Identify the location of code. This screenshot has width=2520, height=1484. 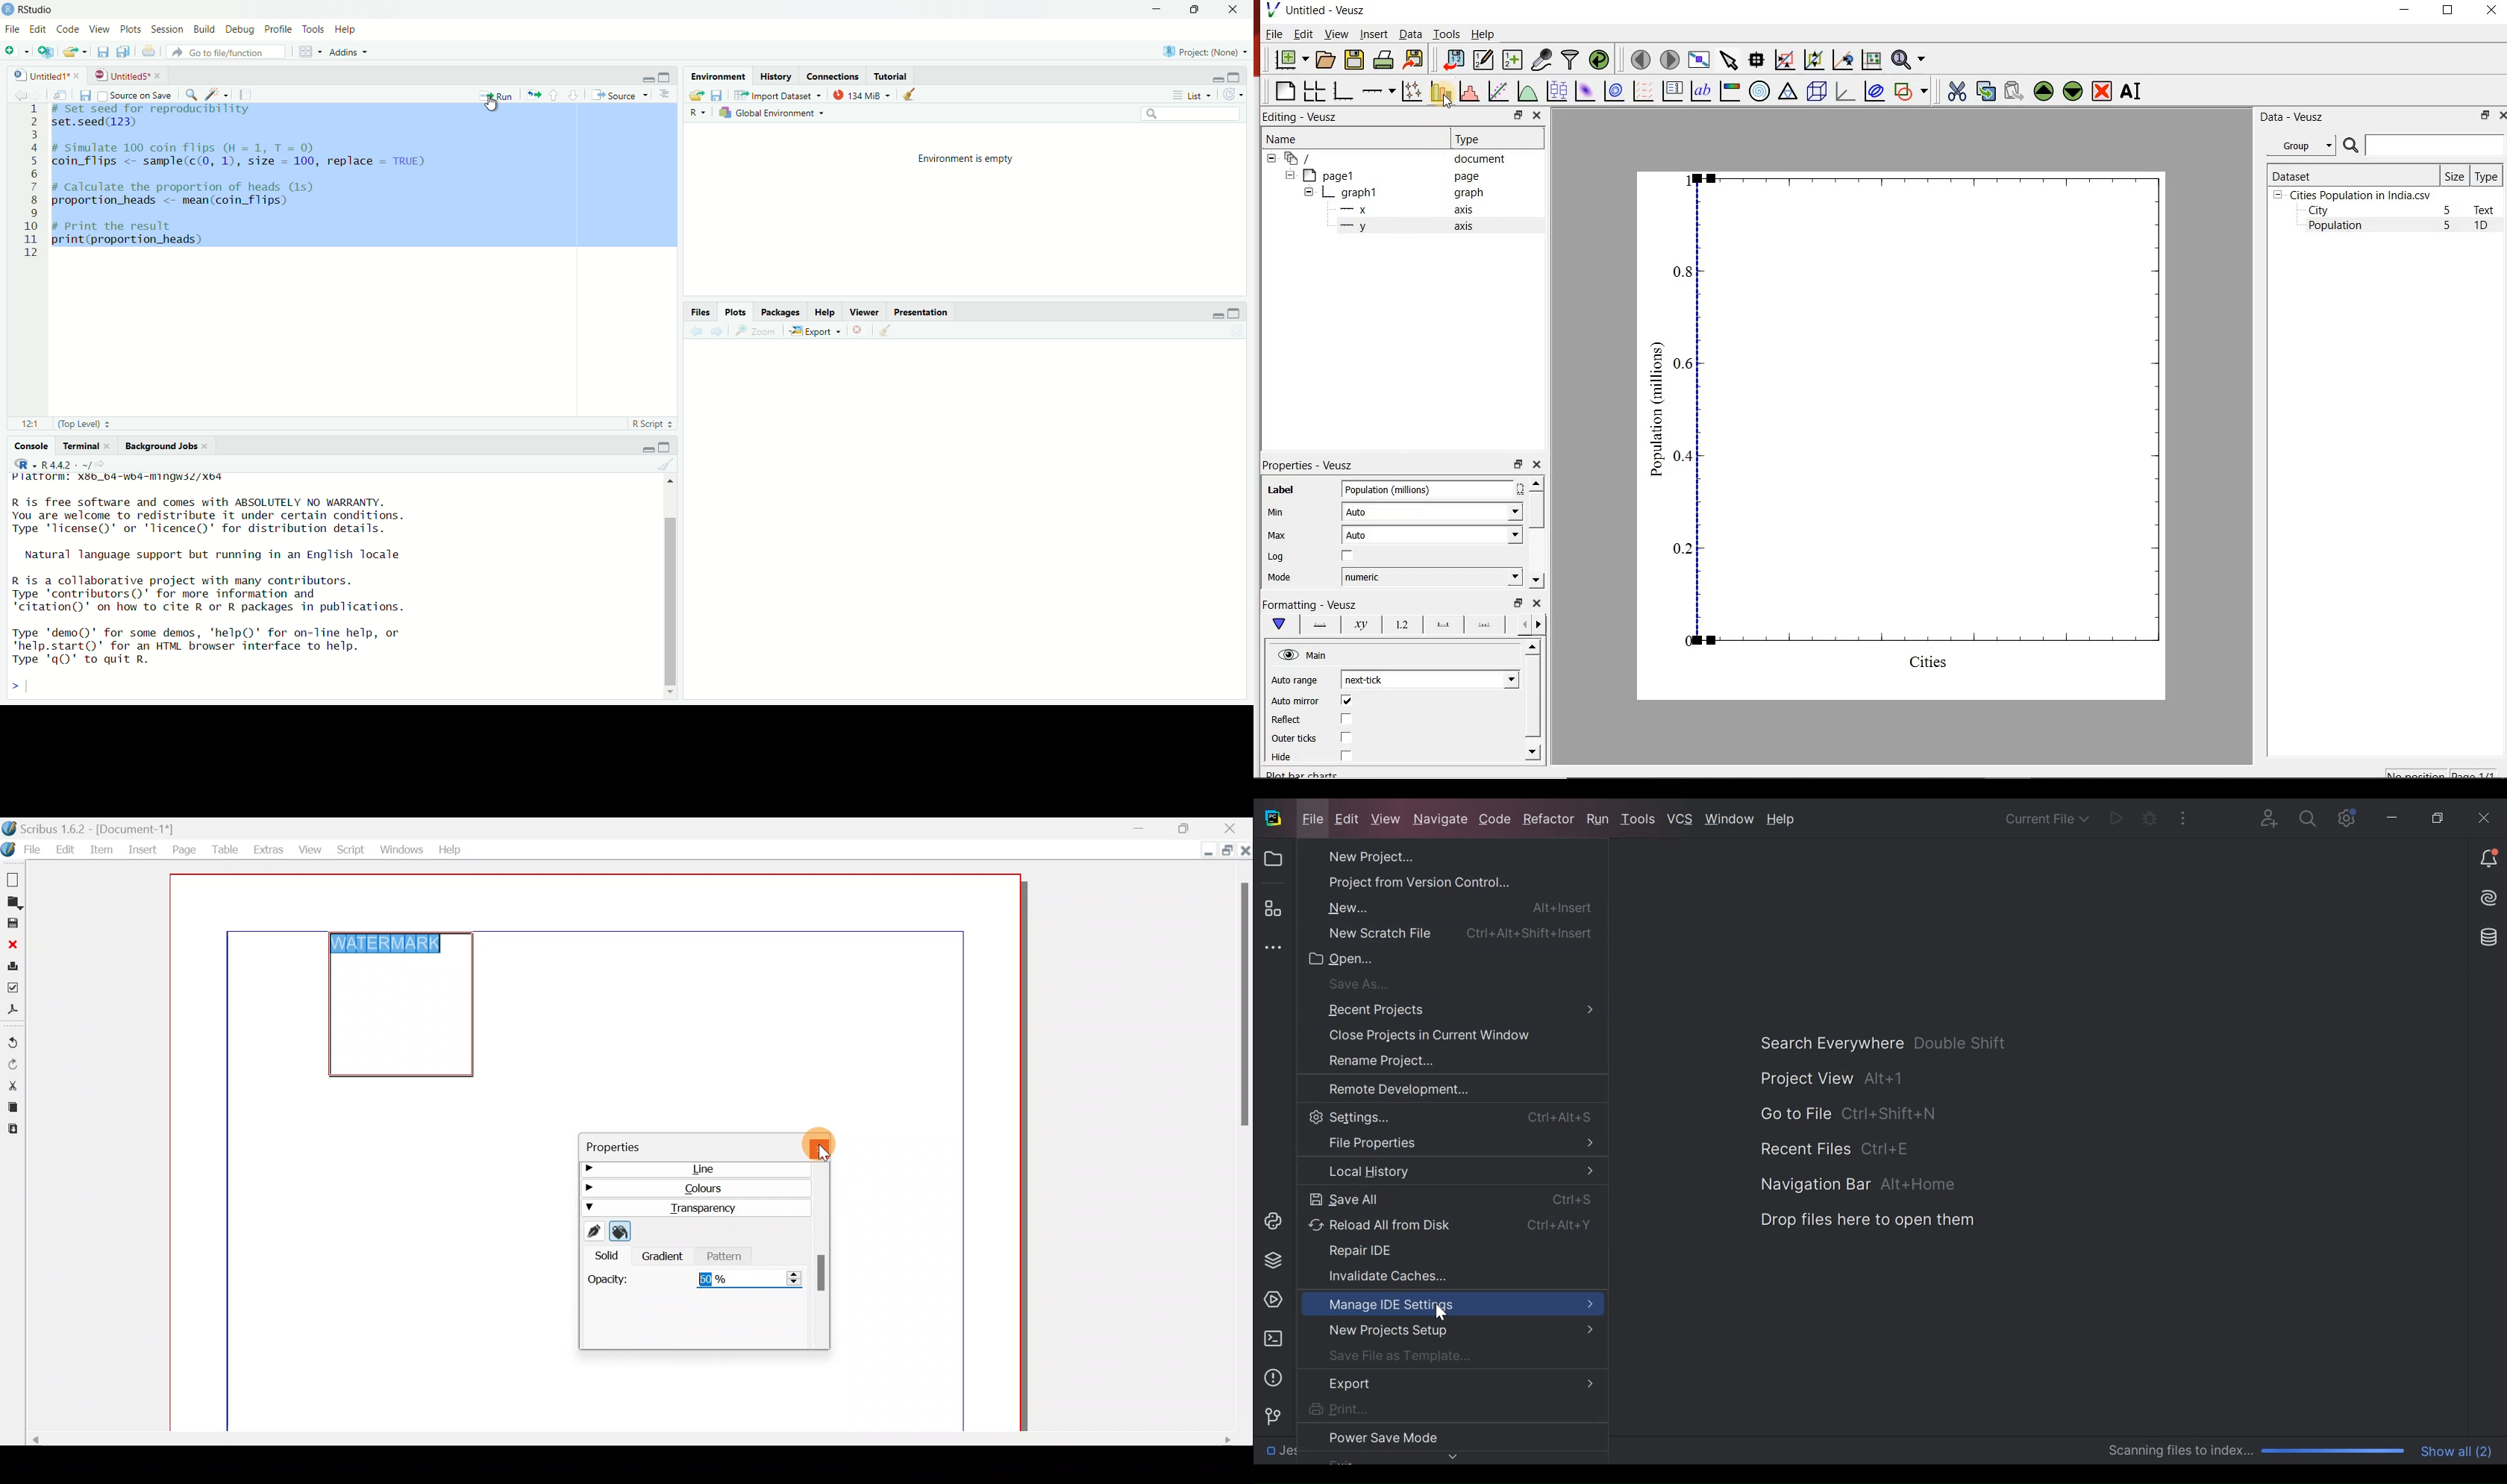
(69, 29).